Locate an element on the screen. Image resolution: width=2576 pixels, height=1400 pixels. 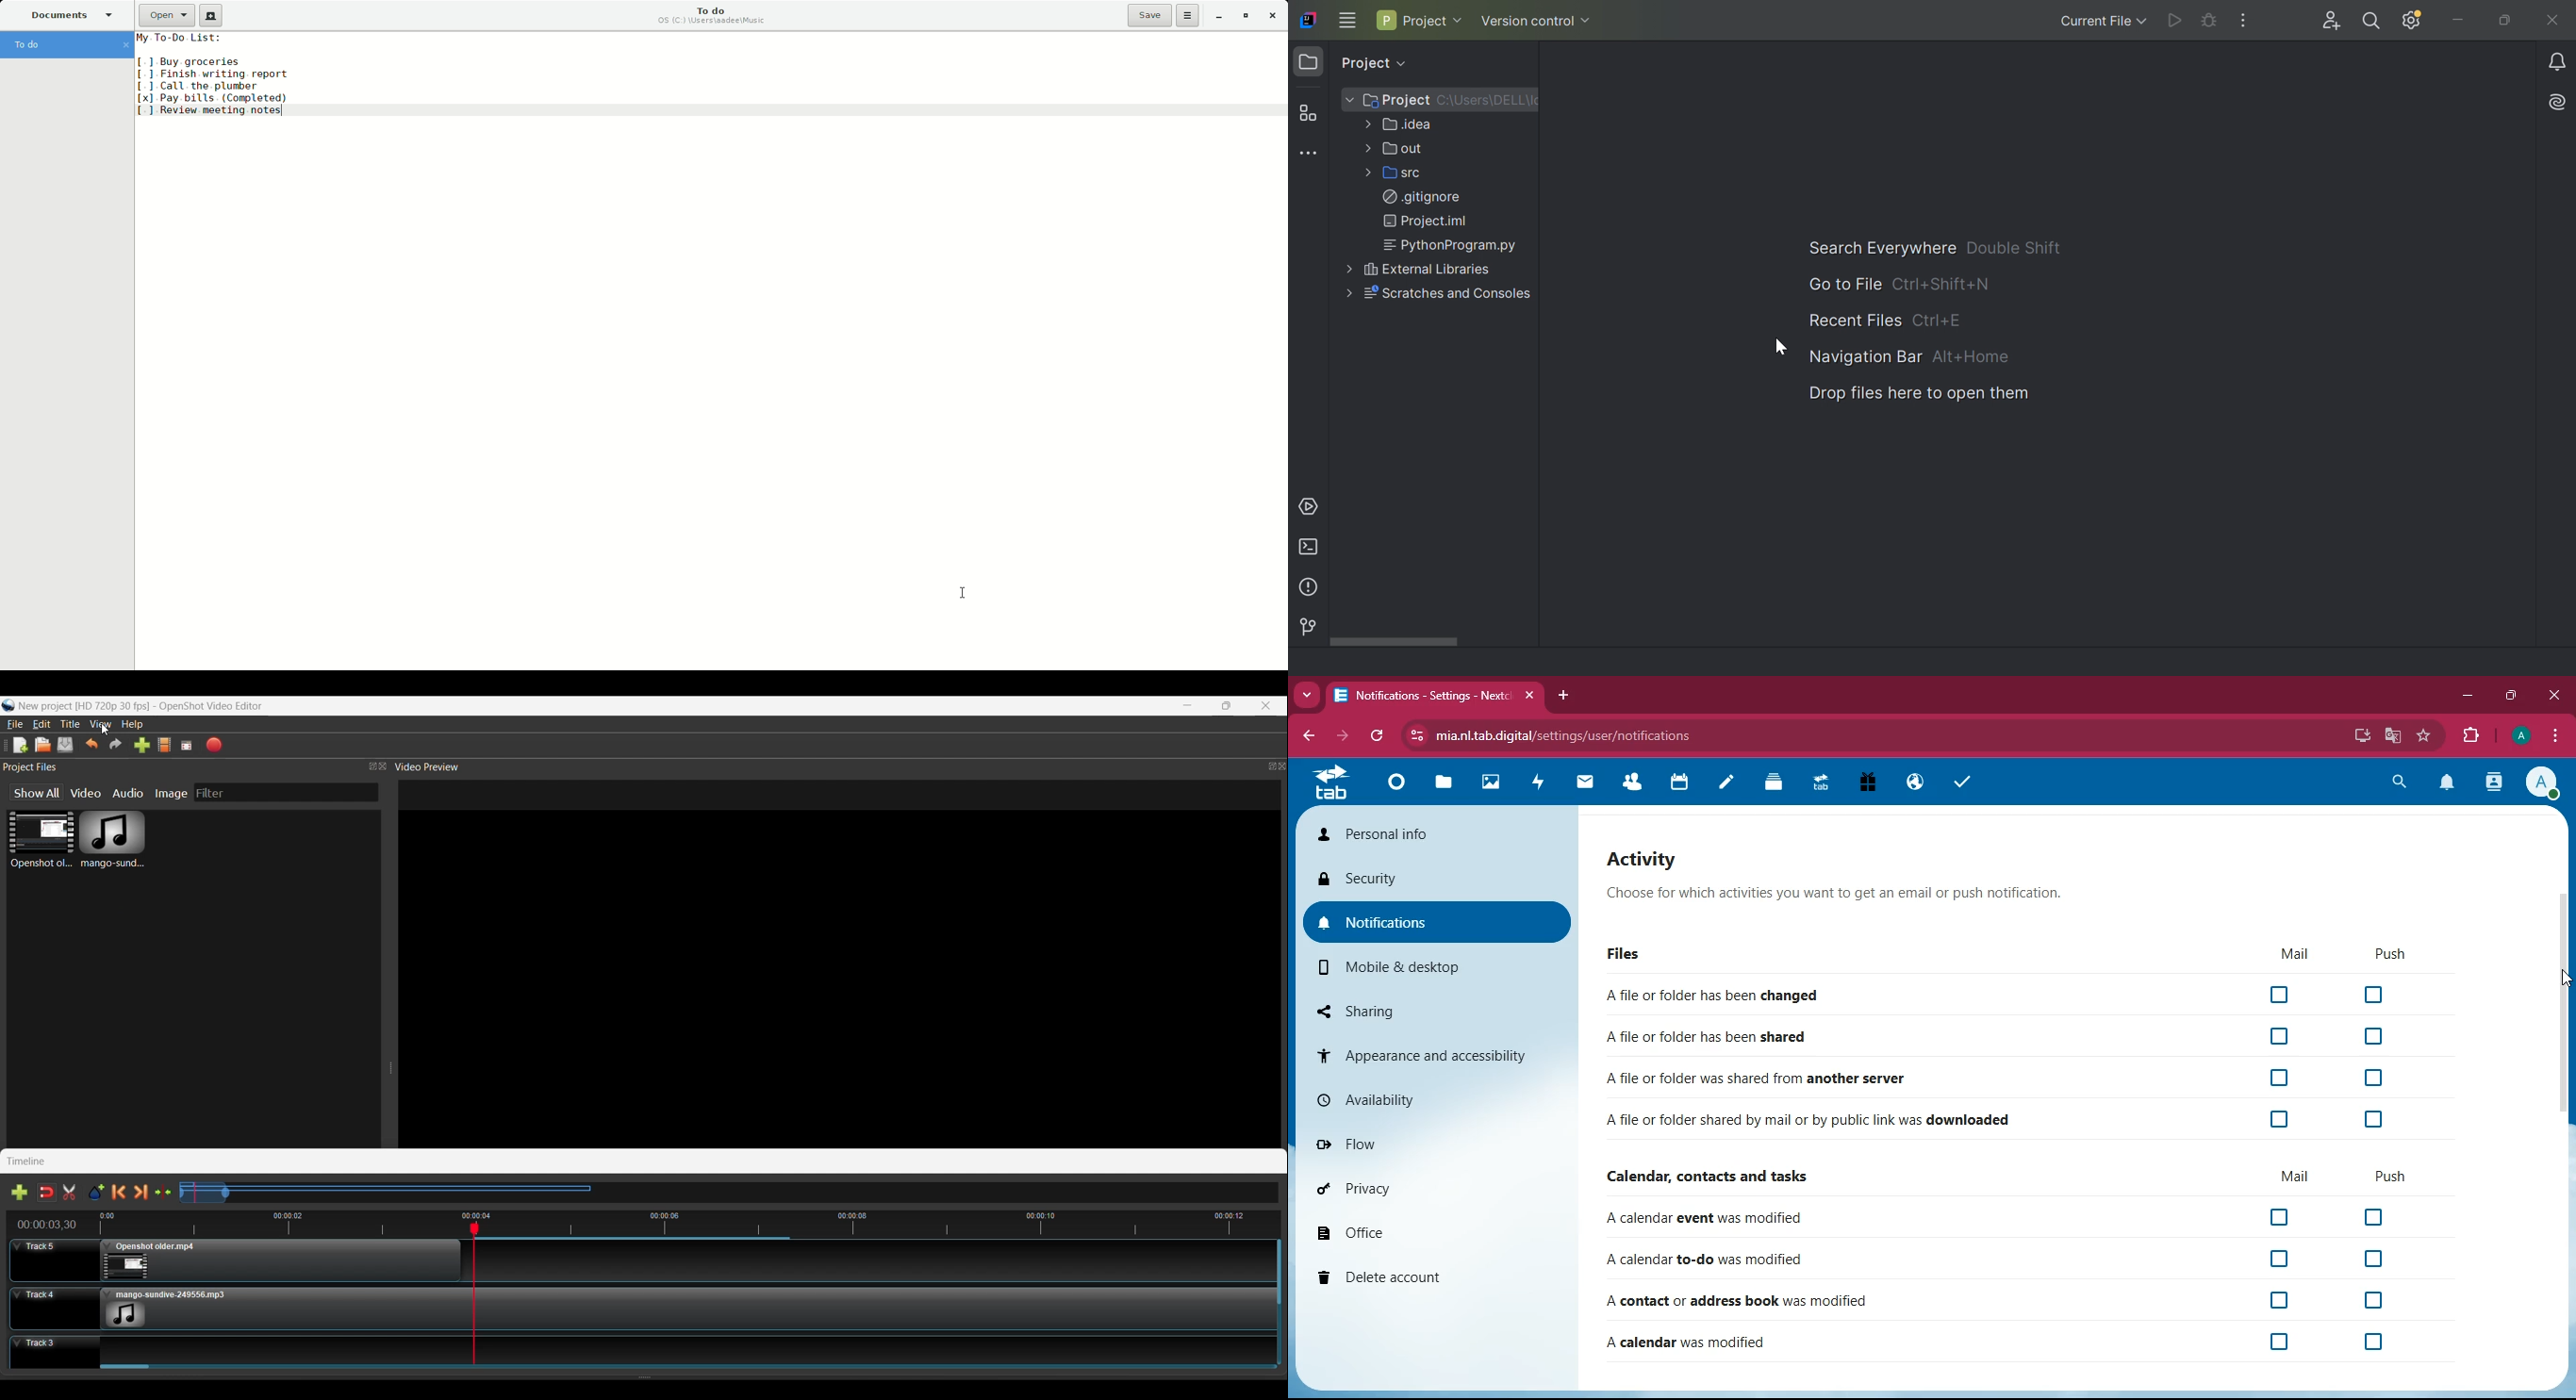
A contact or address book was modified is located at coordinates (2001, 1303).